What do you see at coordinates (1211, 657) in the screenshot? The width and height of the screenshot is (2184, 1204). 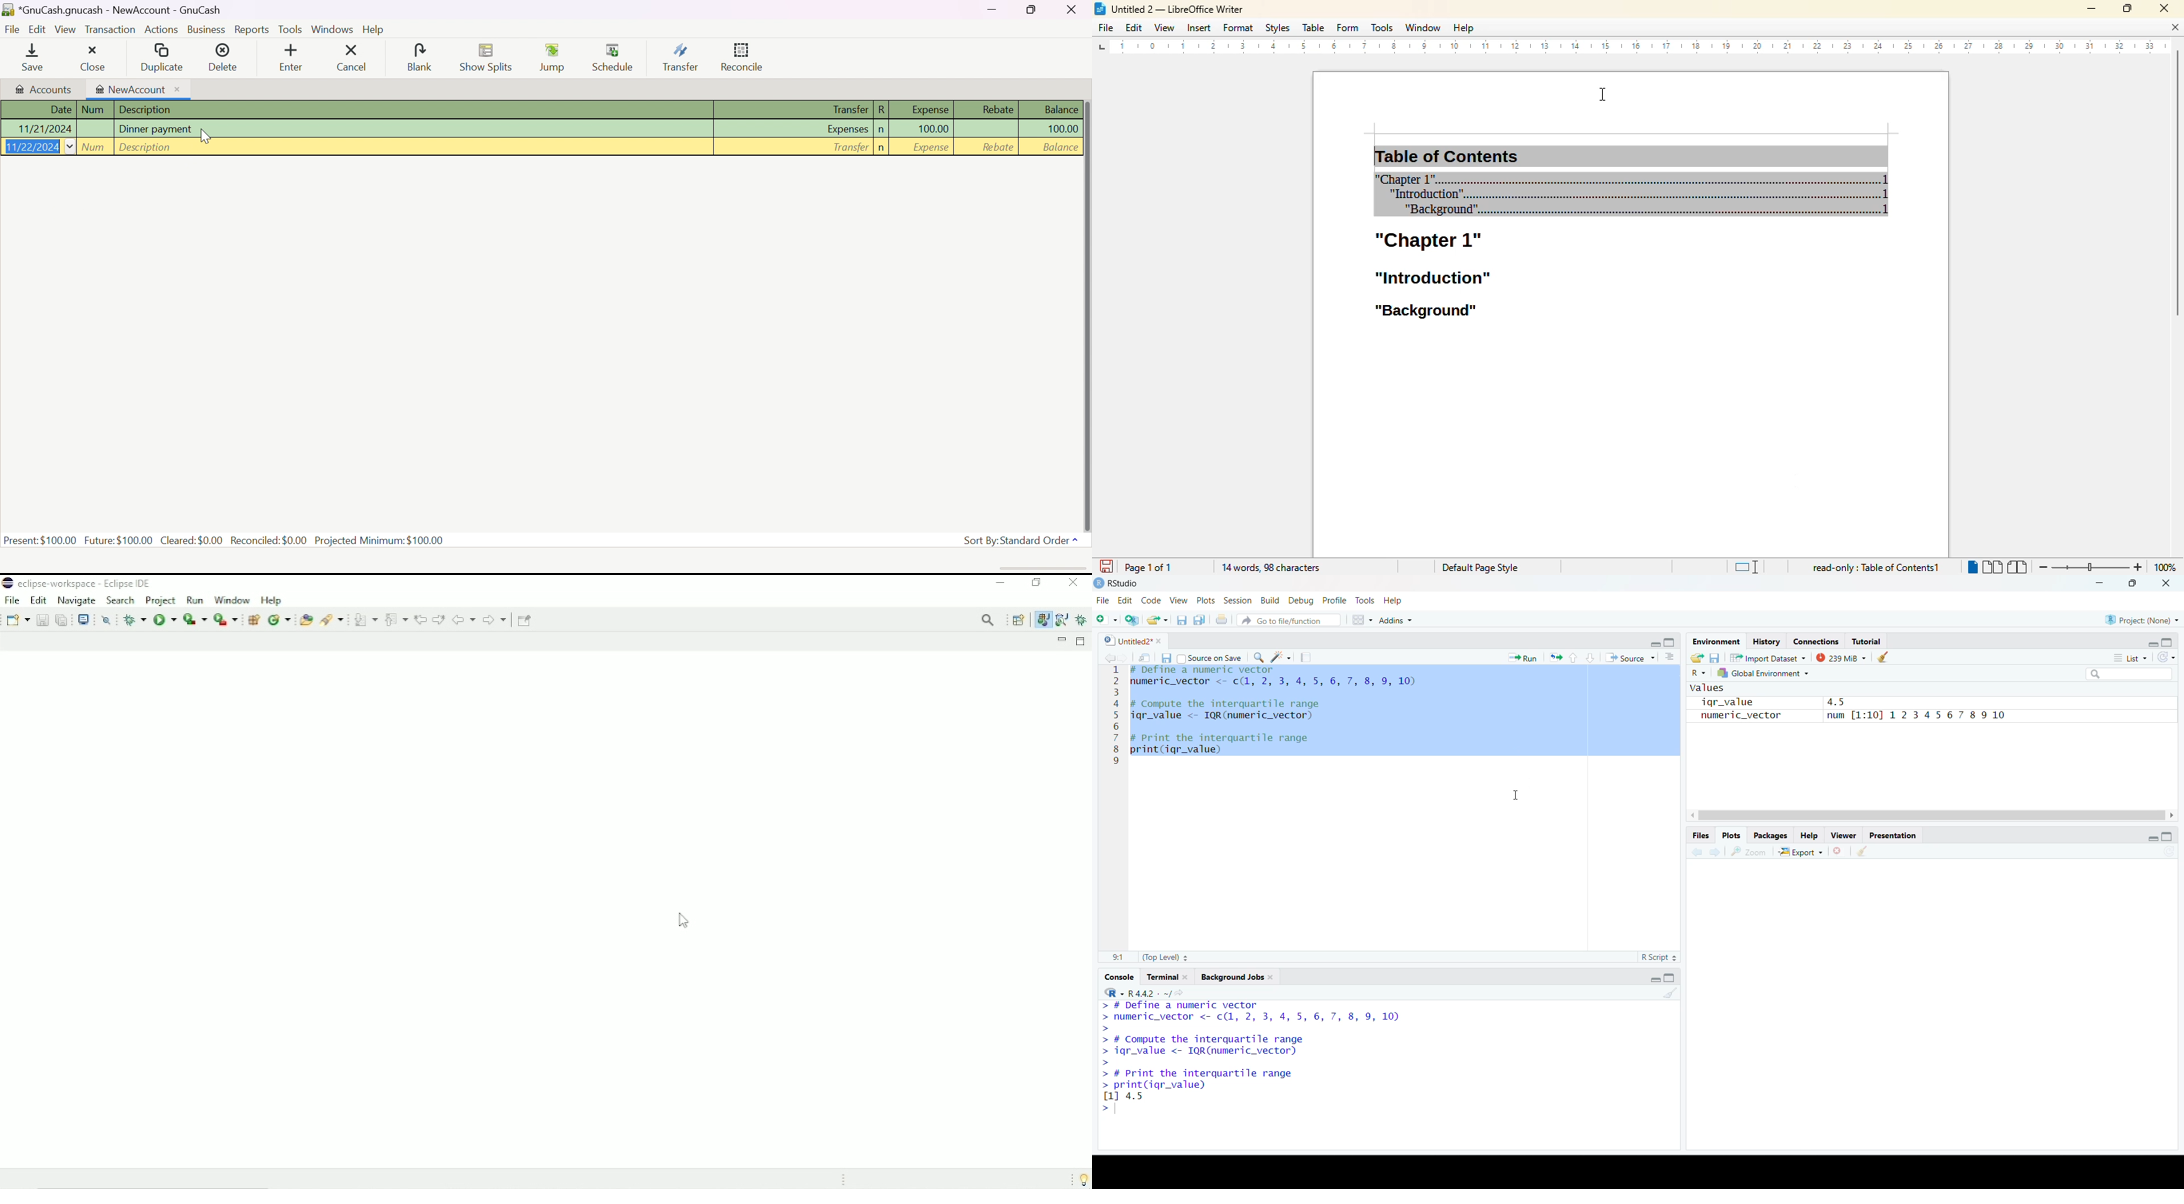 I see `Source on Save` at bounding box center [1211, 657].